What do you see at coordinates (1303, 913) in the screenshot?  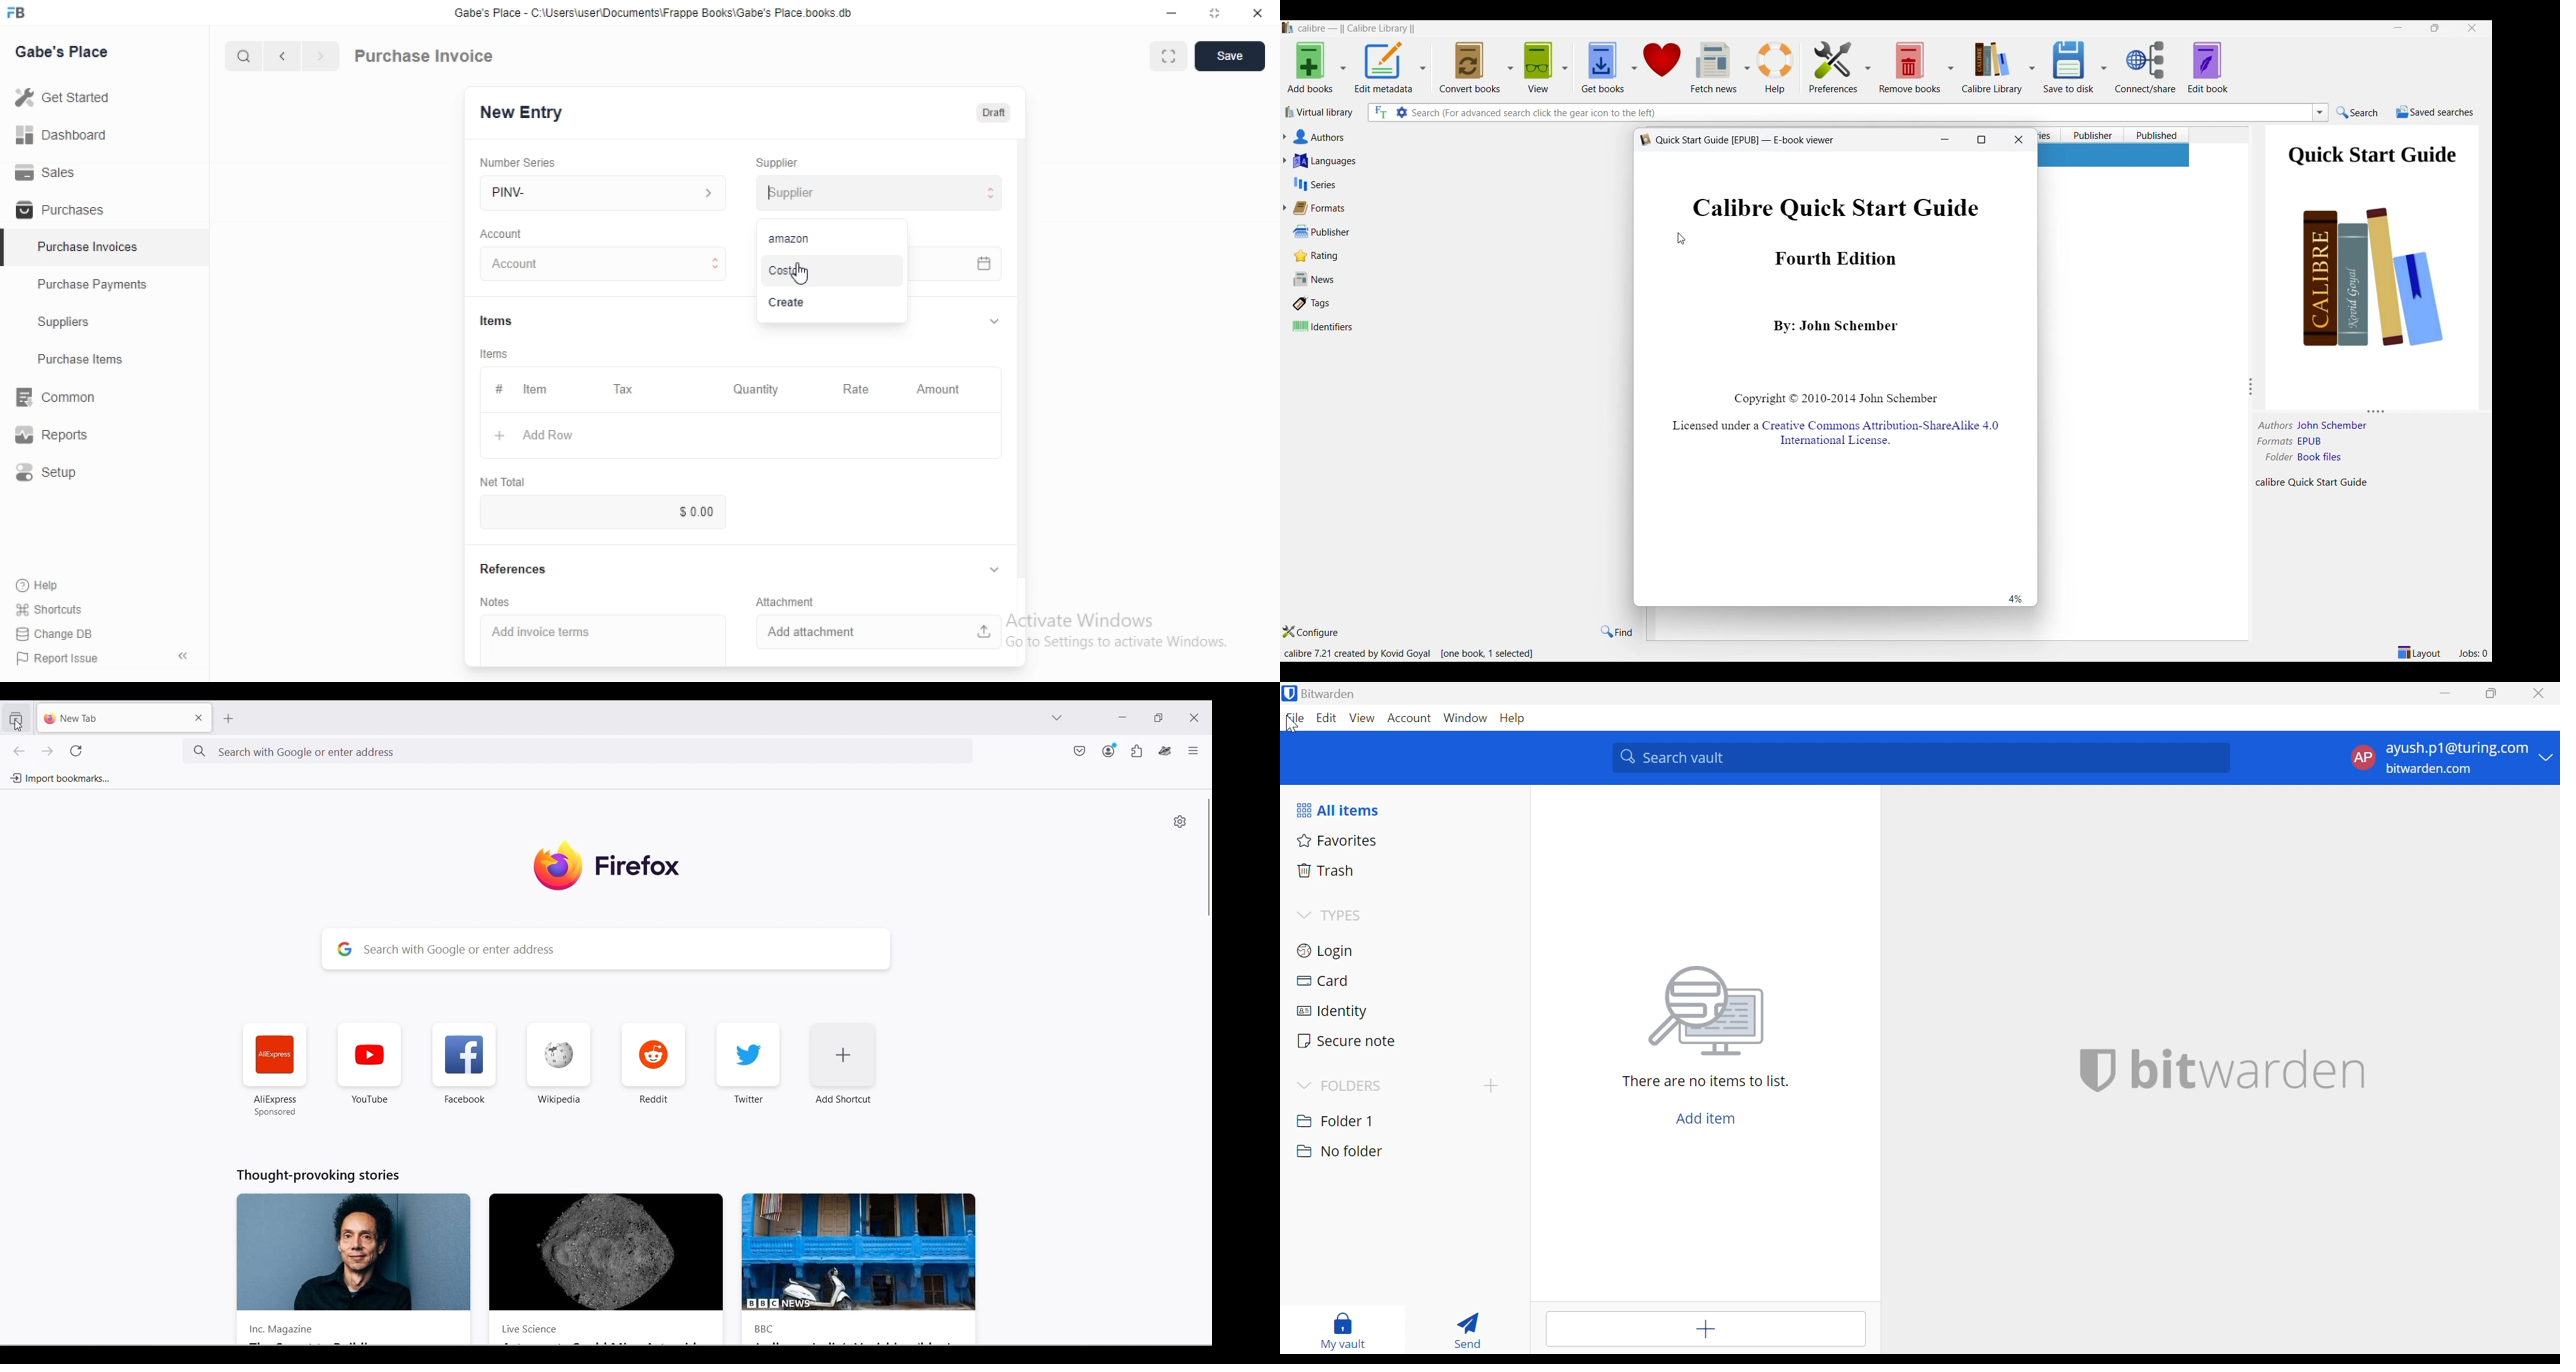 I see `Drop Down` at bounding box center [1303, 913].